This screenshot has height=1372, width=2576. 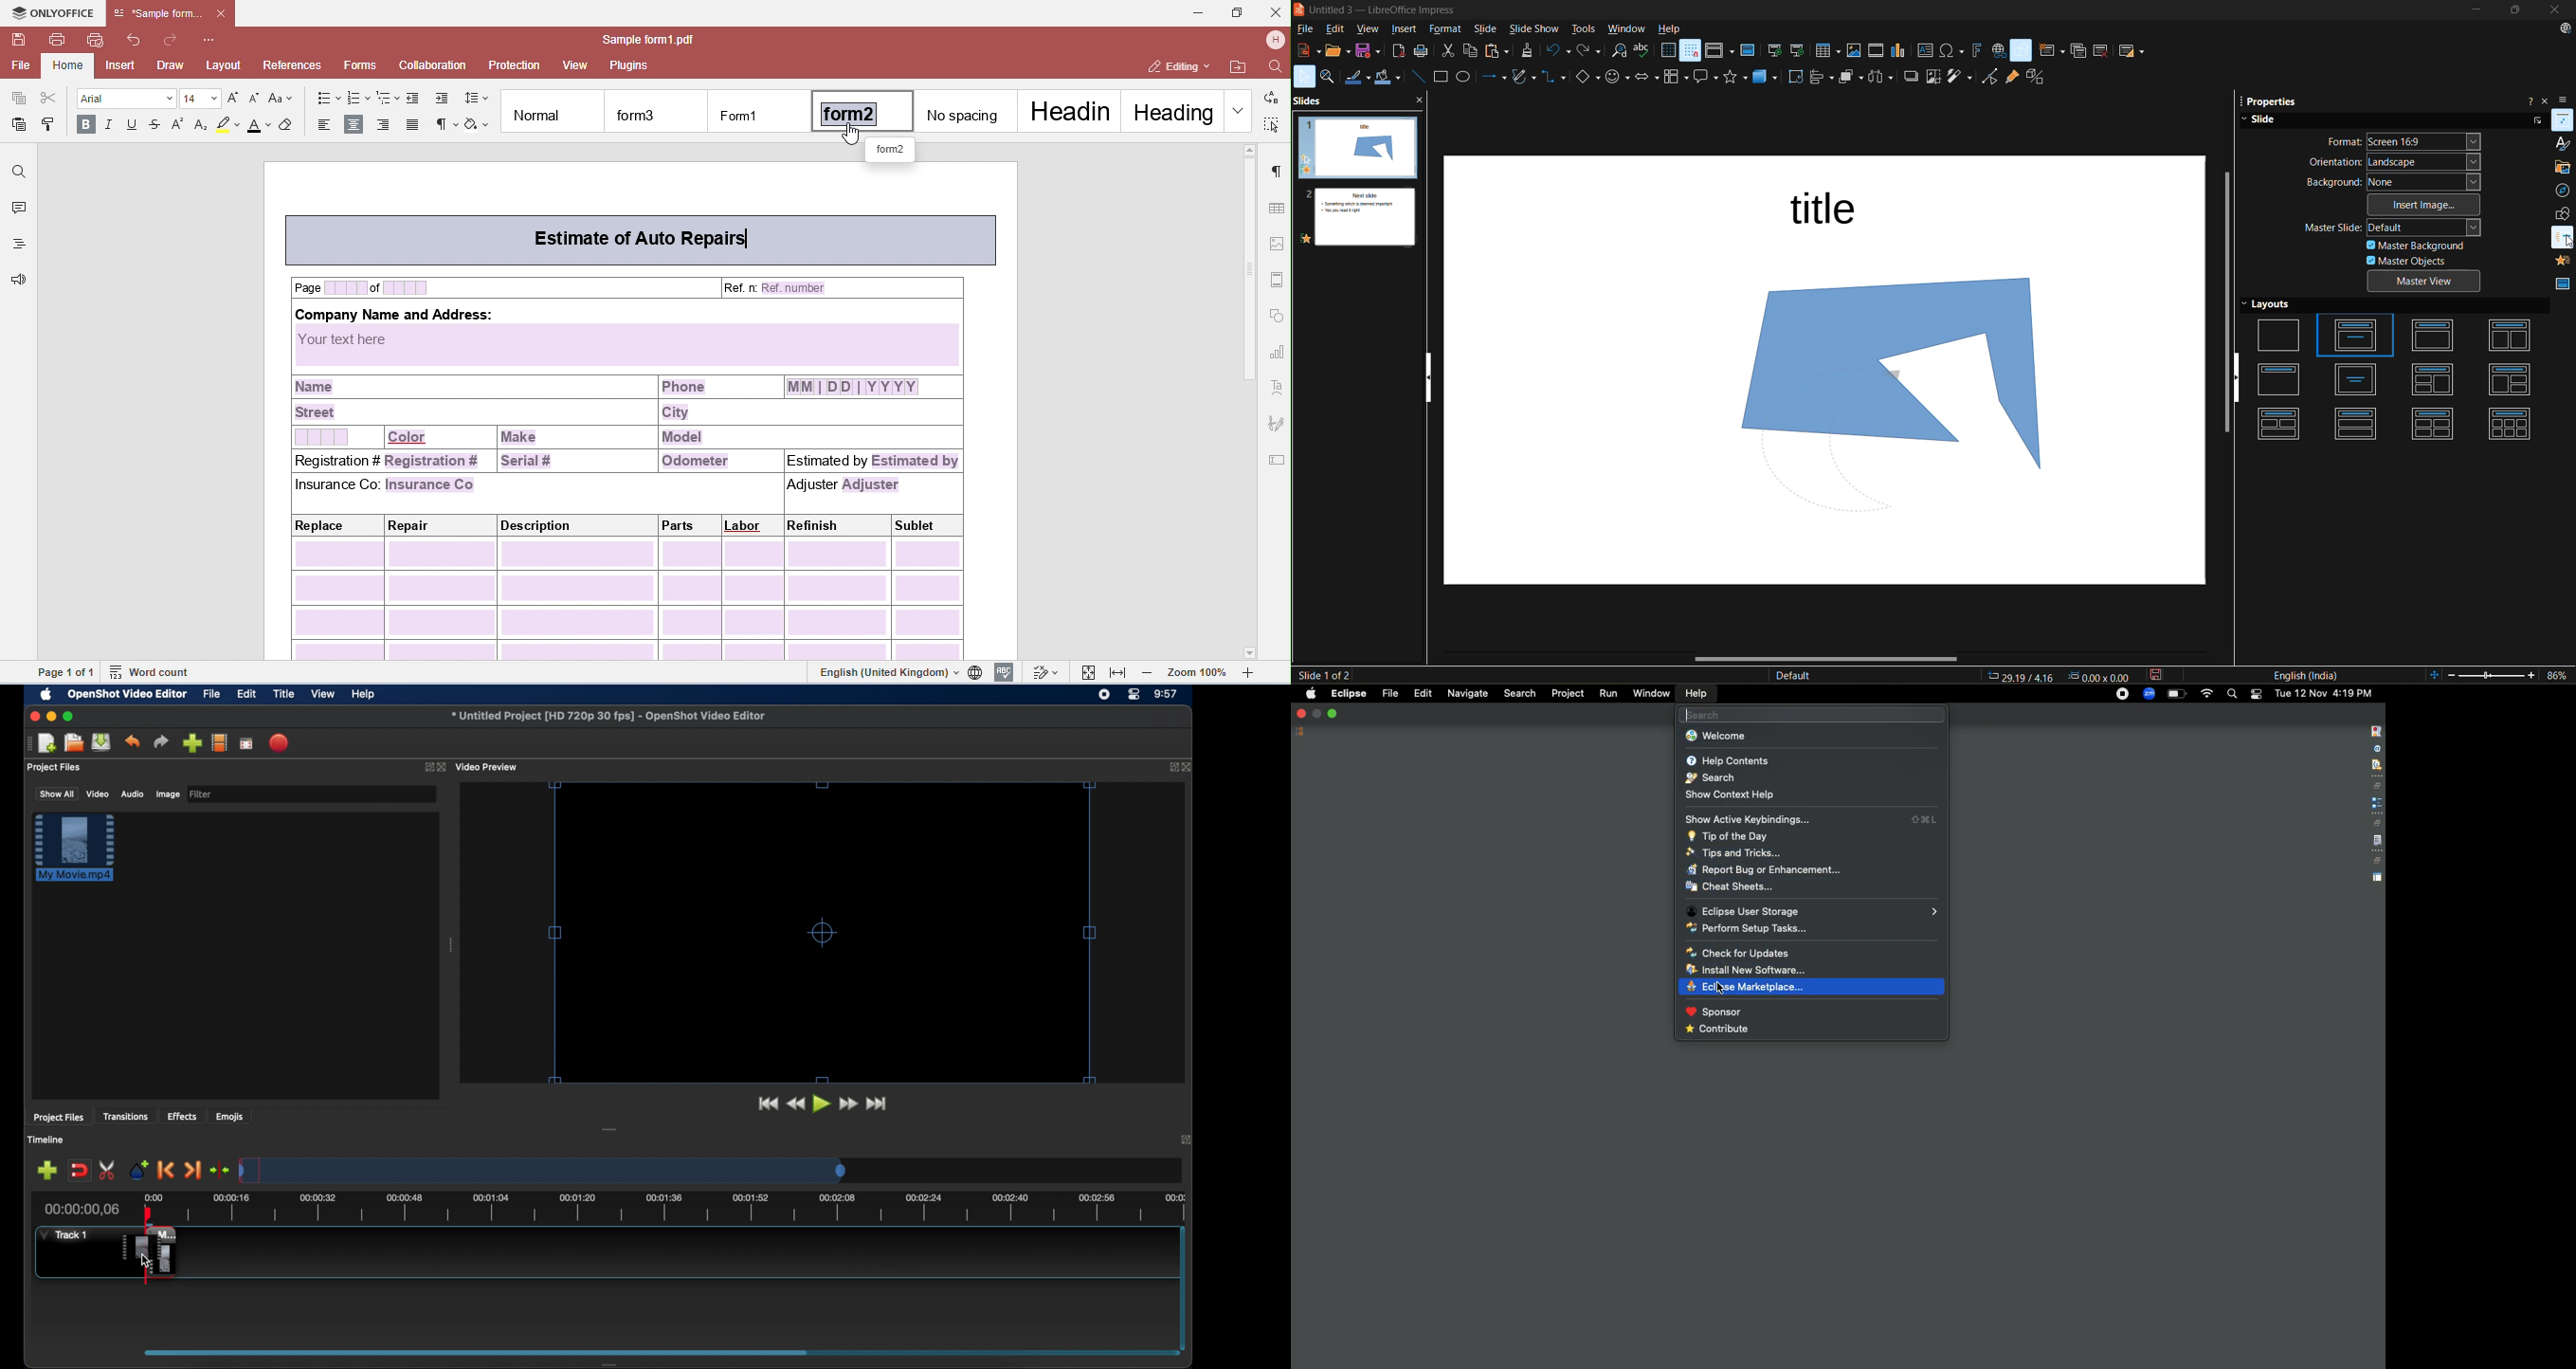 What do you see at coordinates (1371, 30) in the screenshot?
I see `view` at bounding box center [1371, 30].